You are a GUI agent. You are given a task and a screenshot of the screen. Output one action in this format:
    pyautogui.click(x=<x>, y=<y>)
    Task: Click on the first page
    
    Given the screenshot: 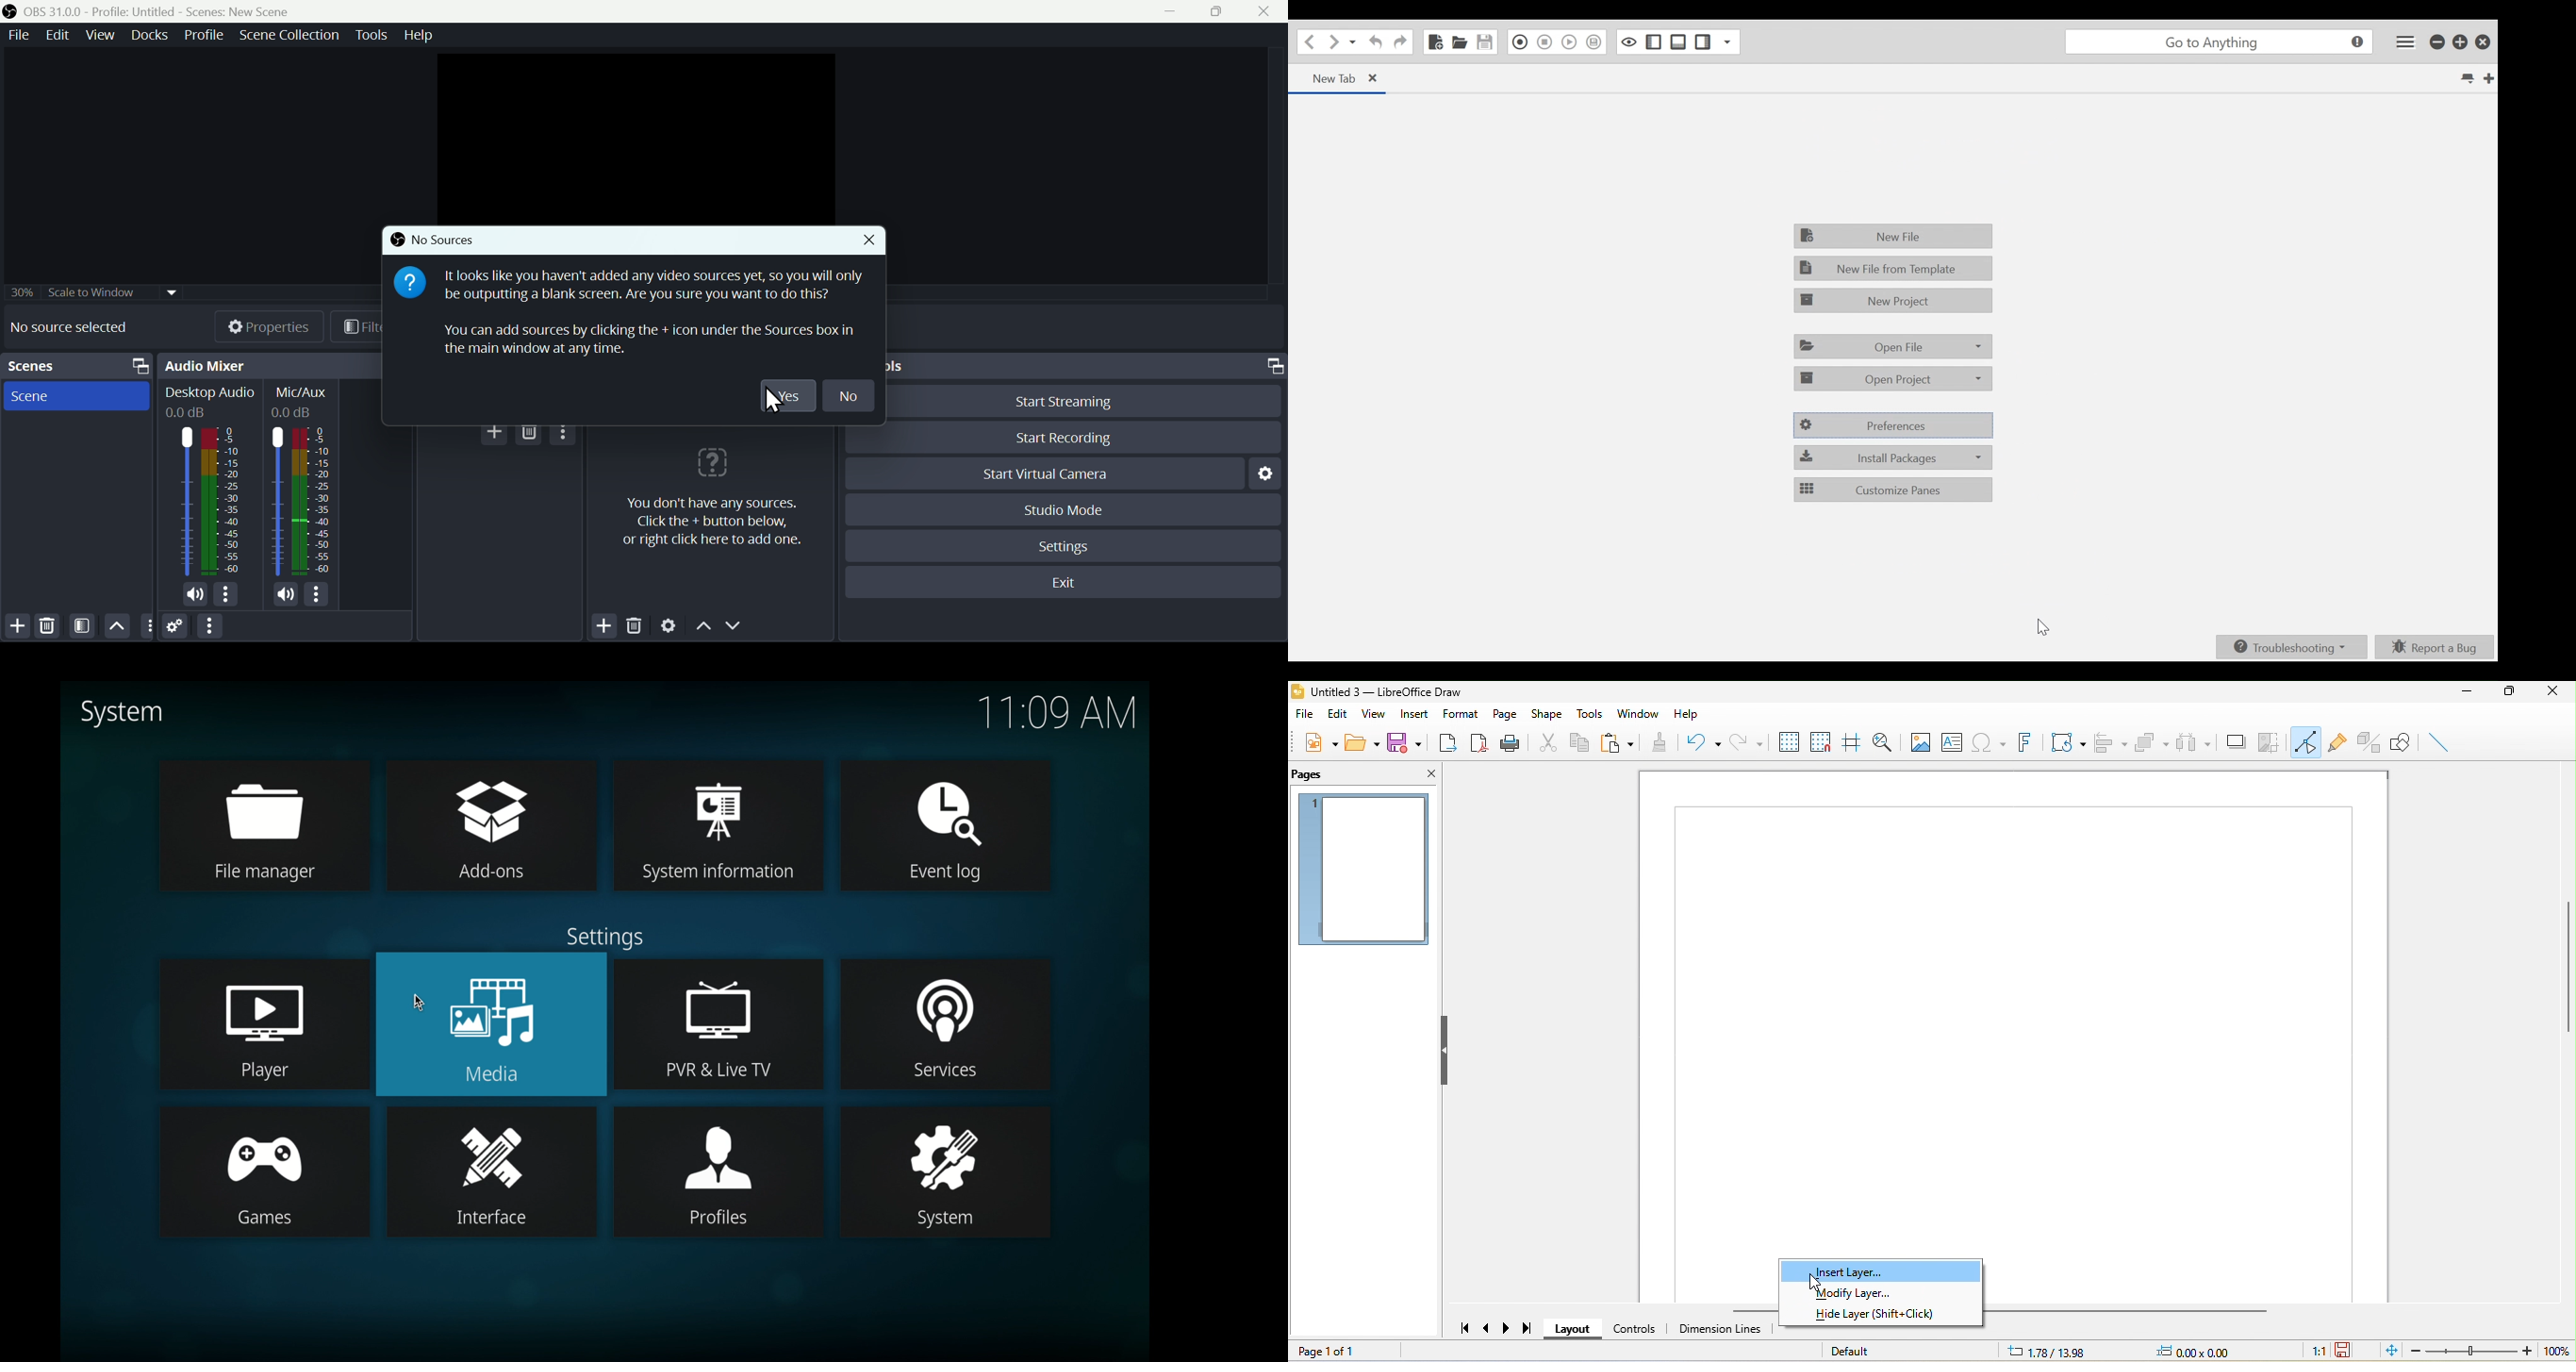 What is the action you would take?
    pyautogui.click(x=1461, y=1328)
    